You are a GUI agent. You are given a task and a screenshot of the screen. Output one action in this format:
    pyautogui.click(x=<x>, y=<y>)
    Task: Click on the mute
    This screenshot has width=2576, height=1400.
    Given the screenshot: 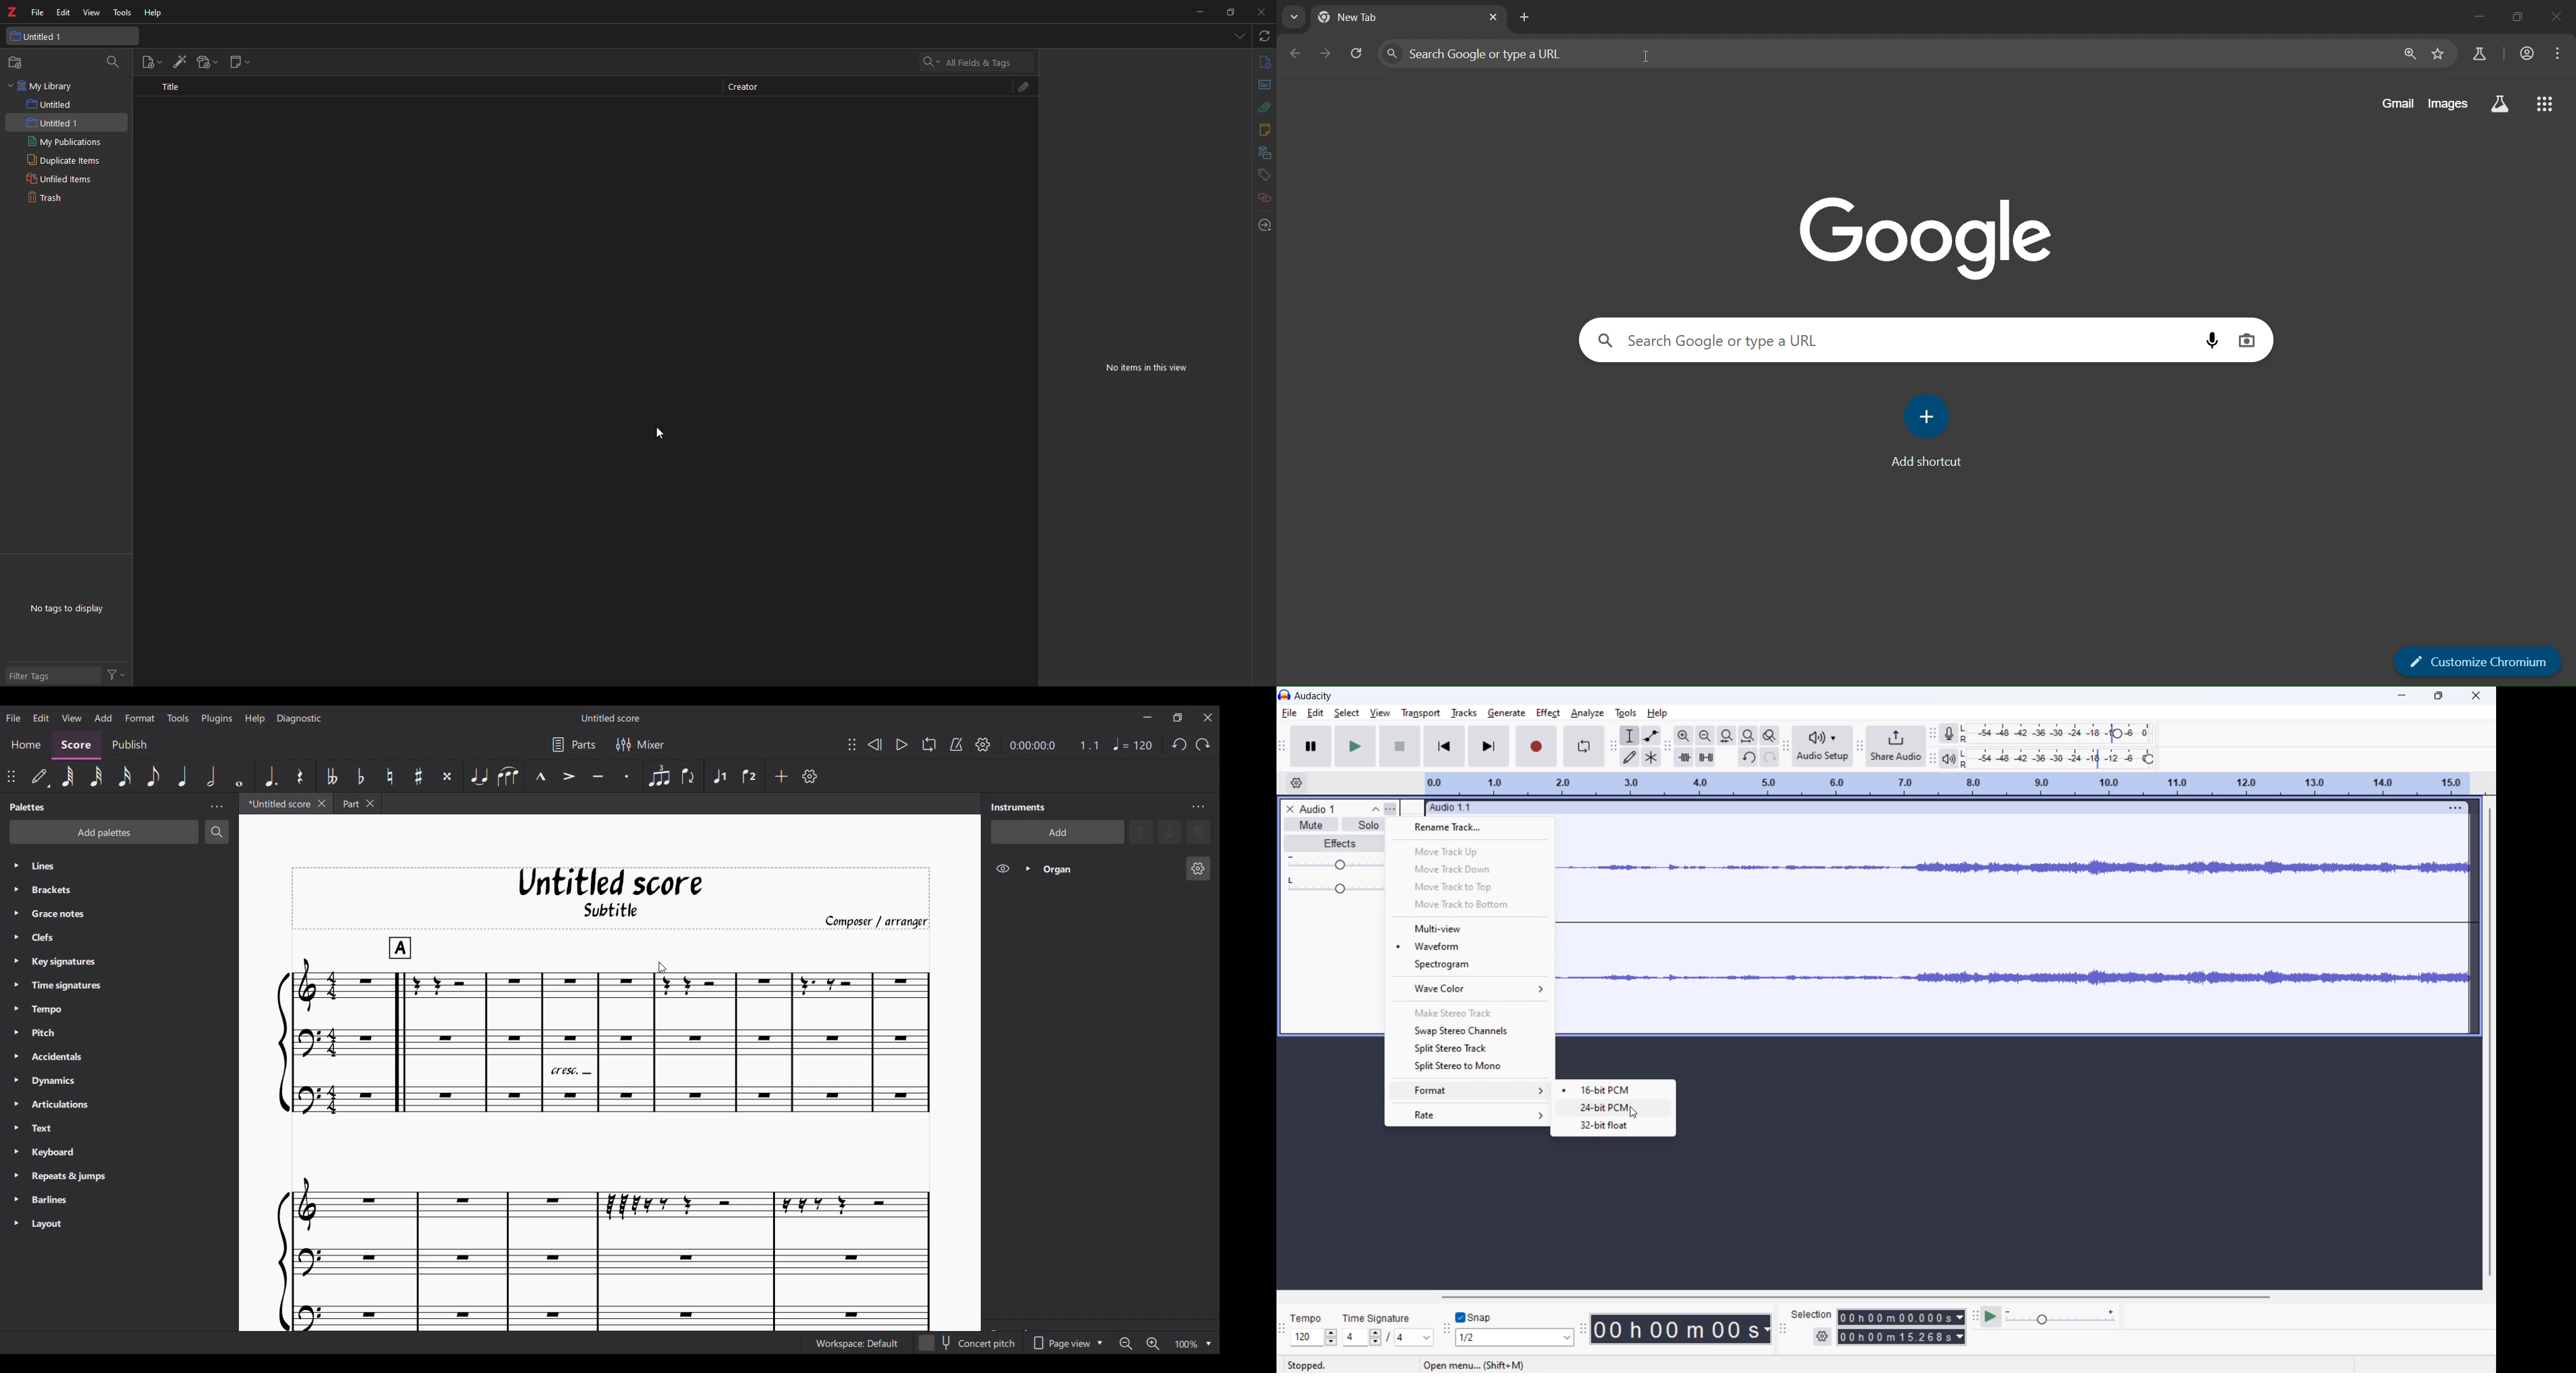 What is the action you would take?
    pyautogui.click(x=1311, y=824)
    